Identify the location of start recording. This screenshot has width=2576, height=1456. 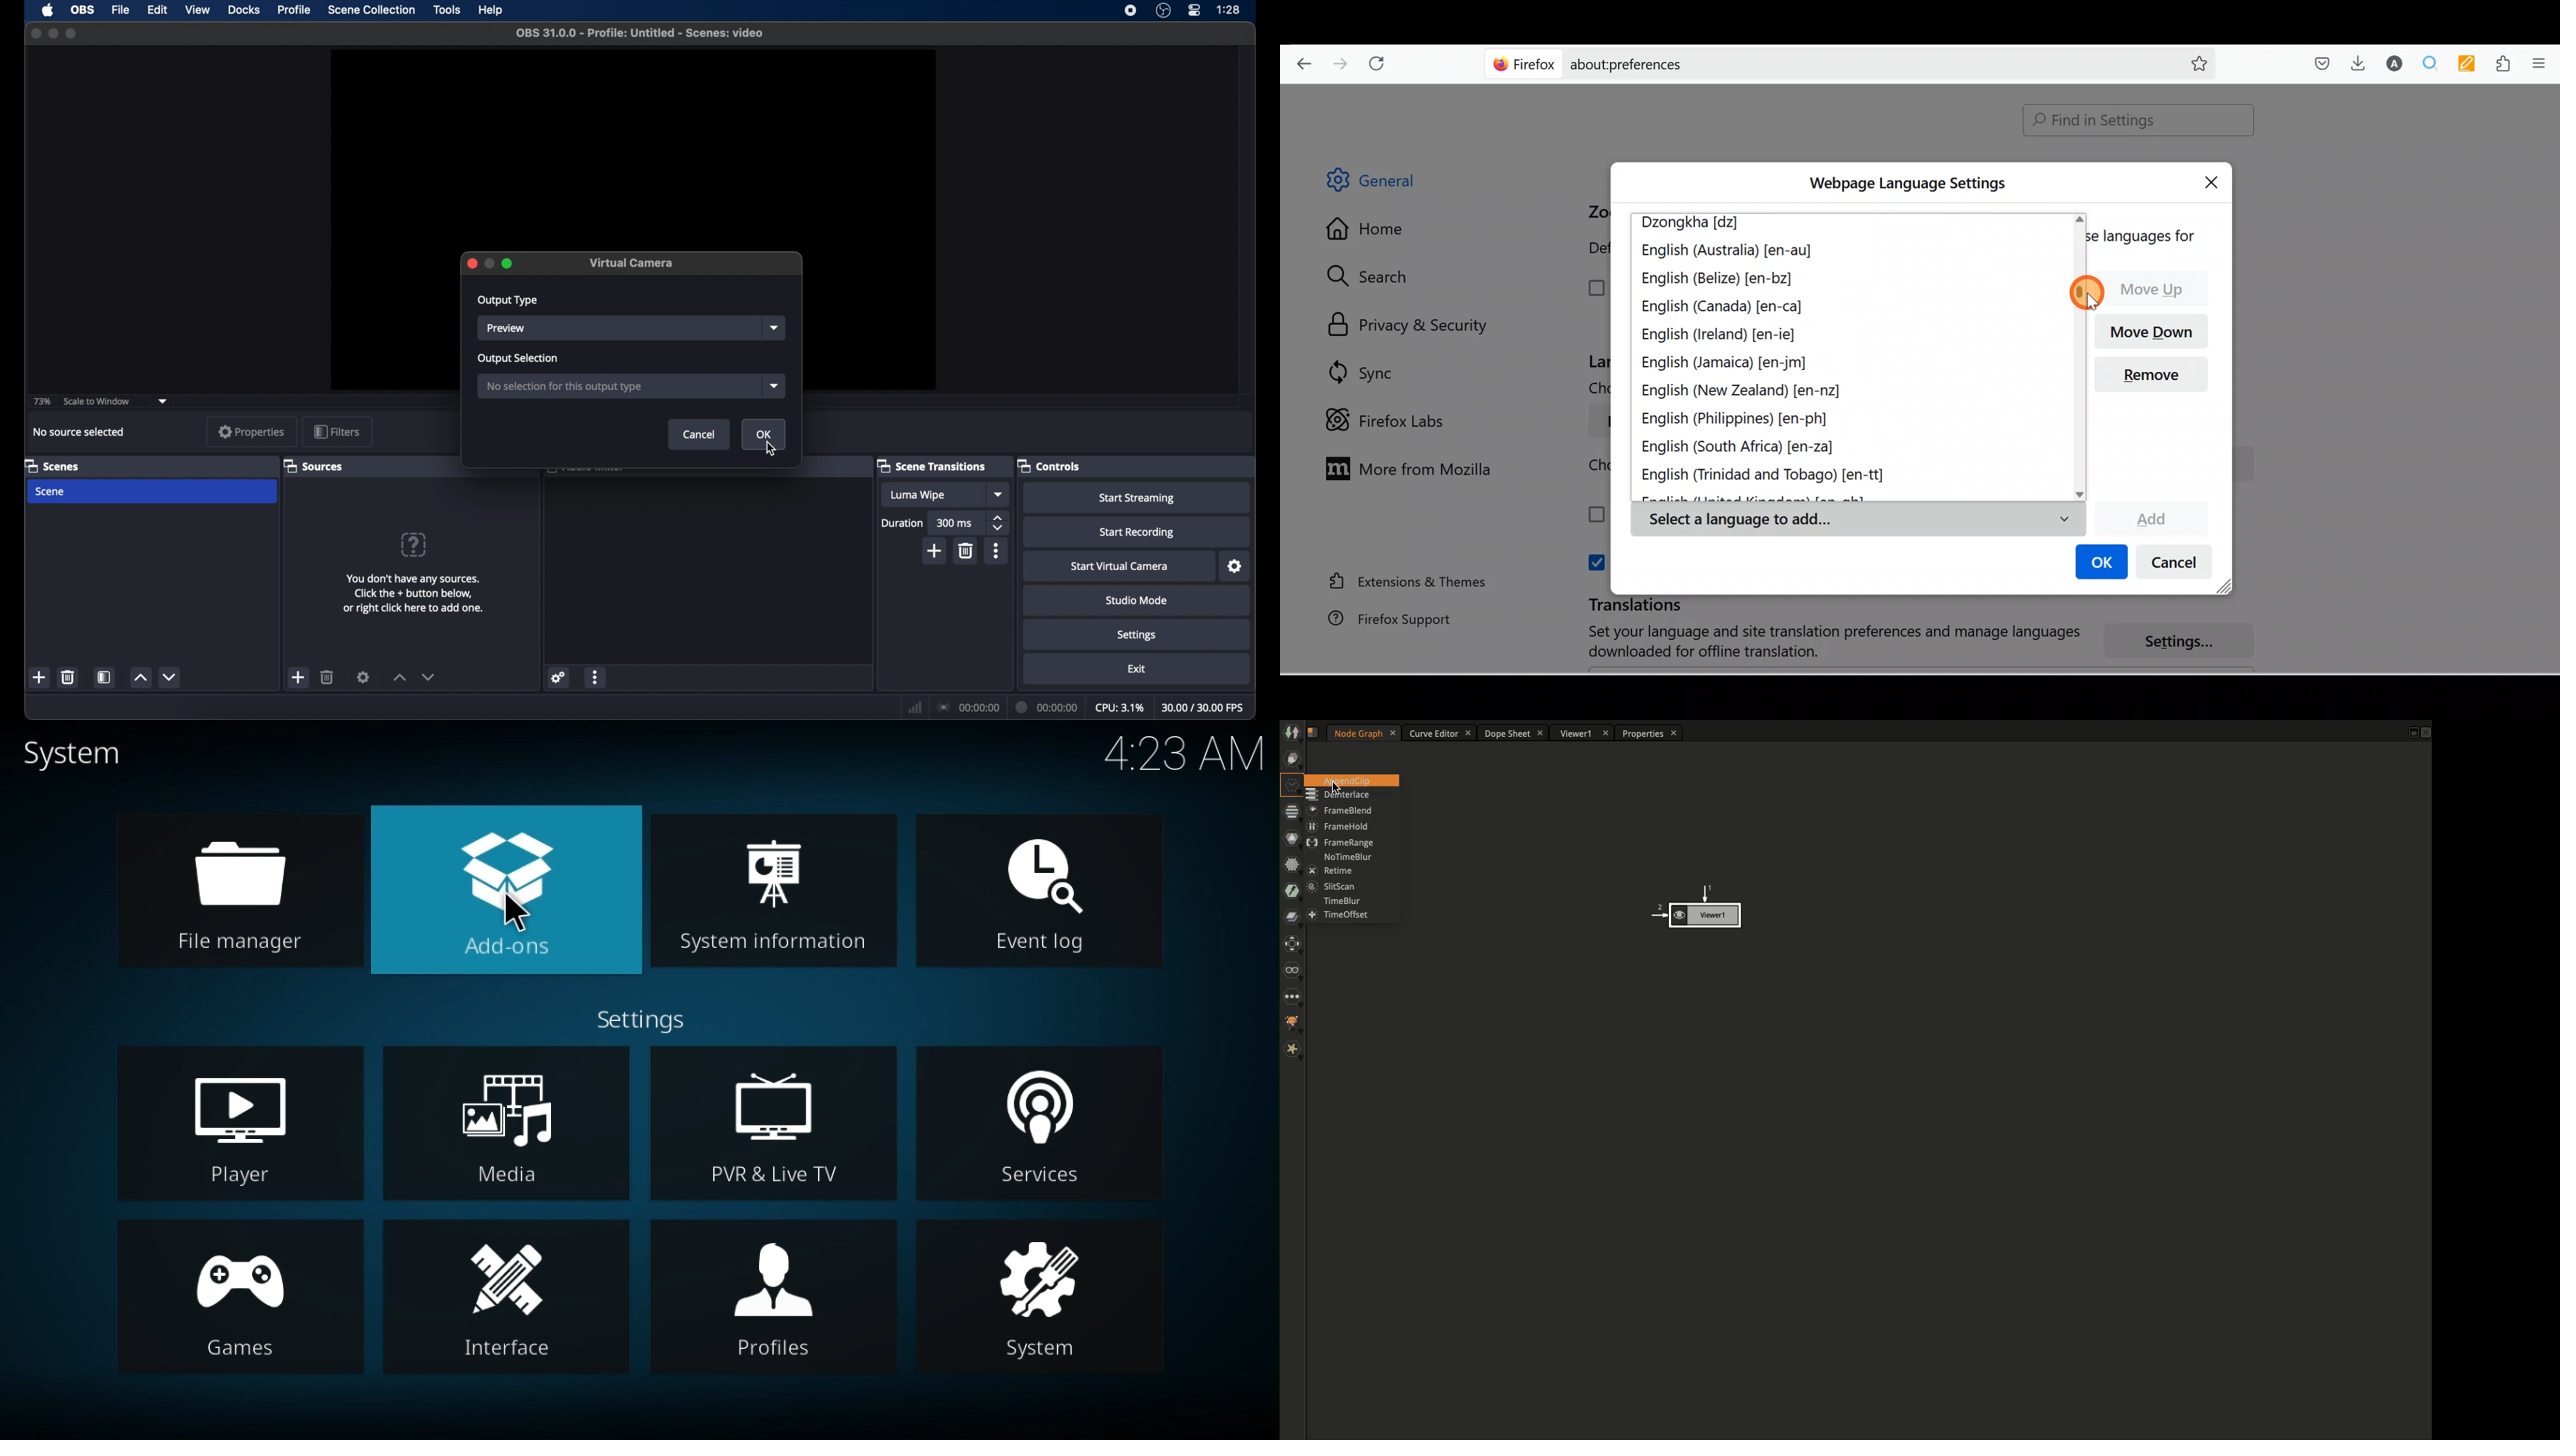
(1137, 531).